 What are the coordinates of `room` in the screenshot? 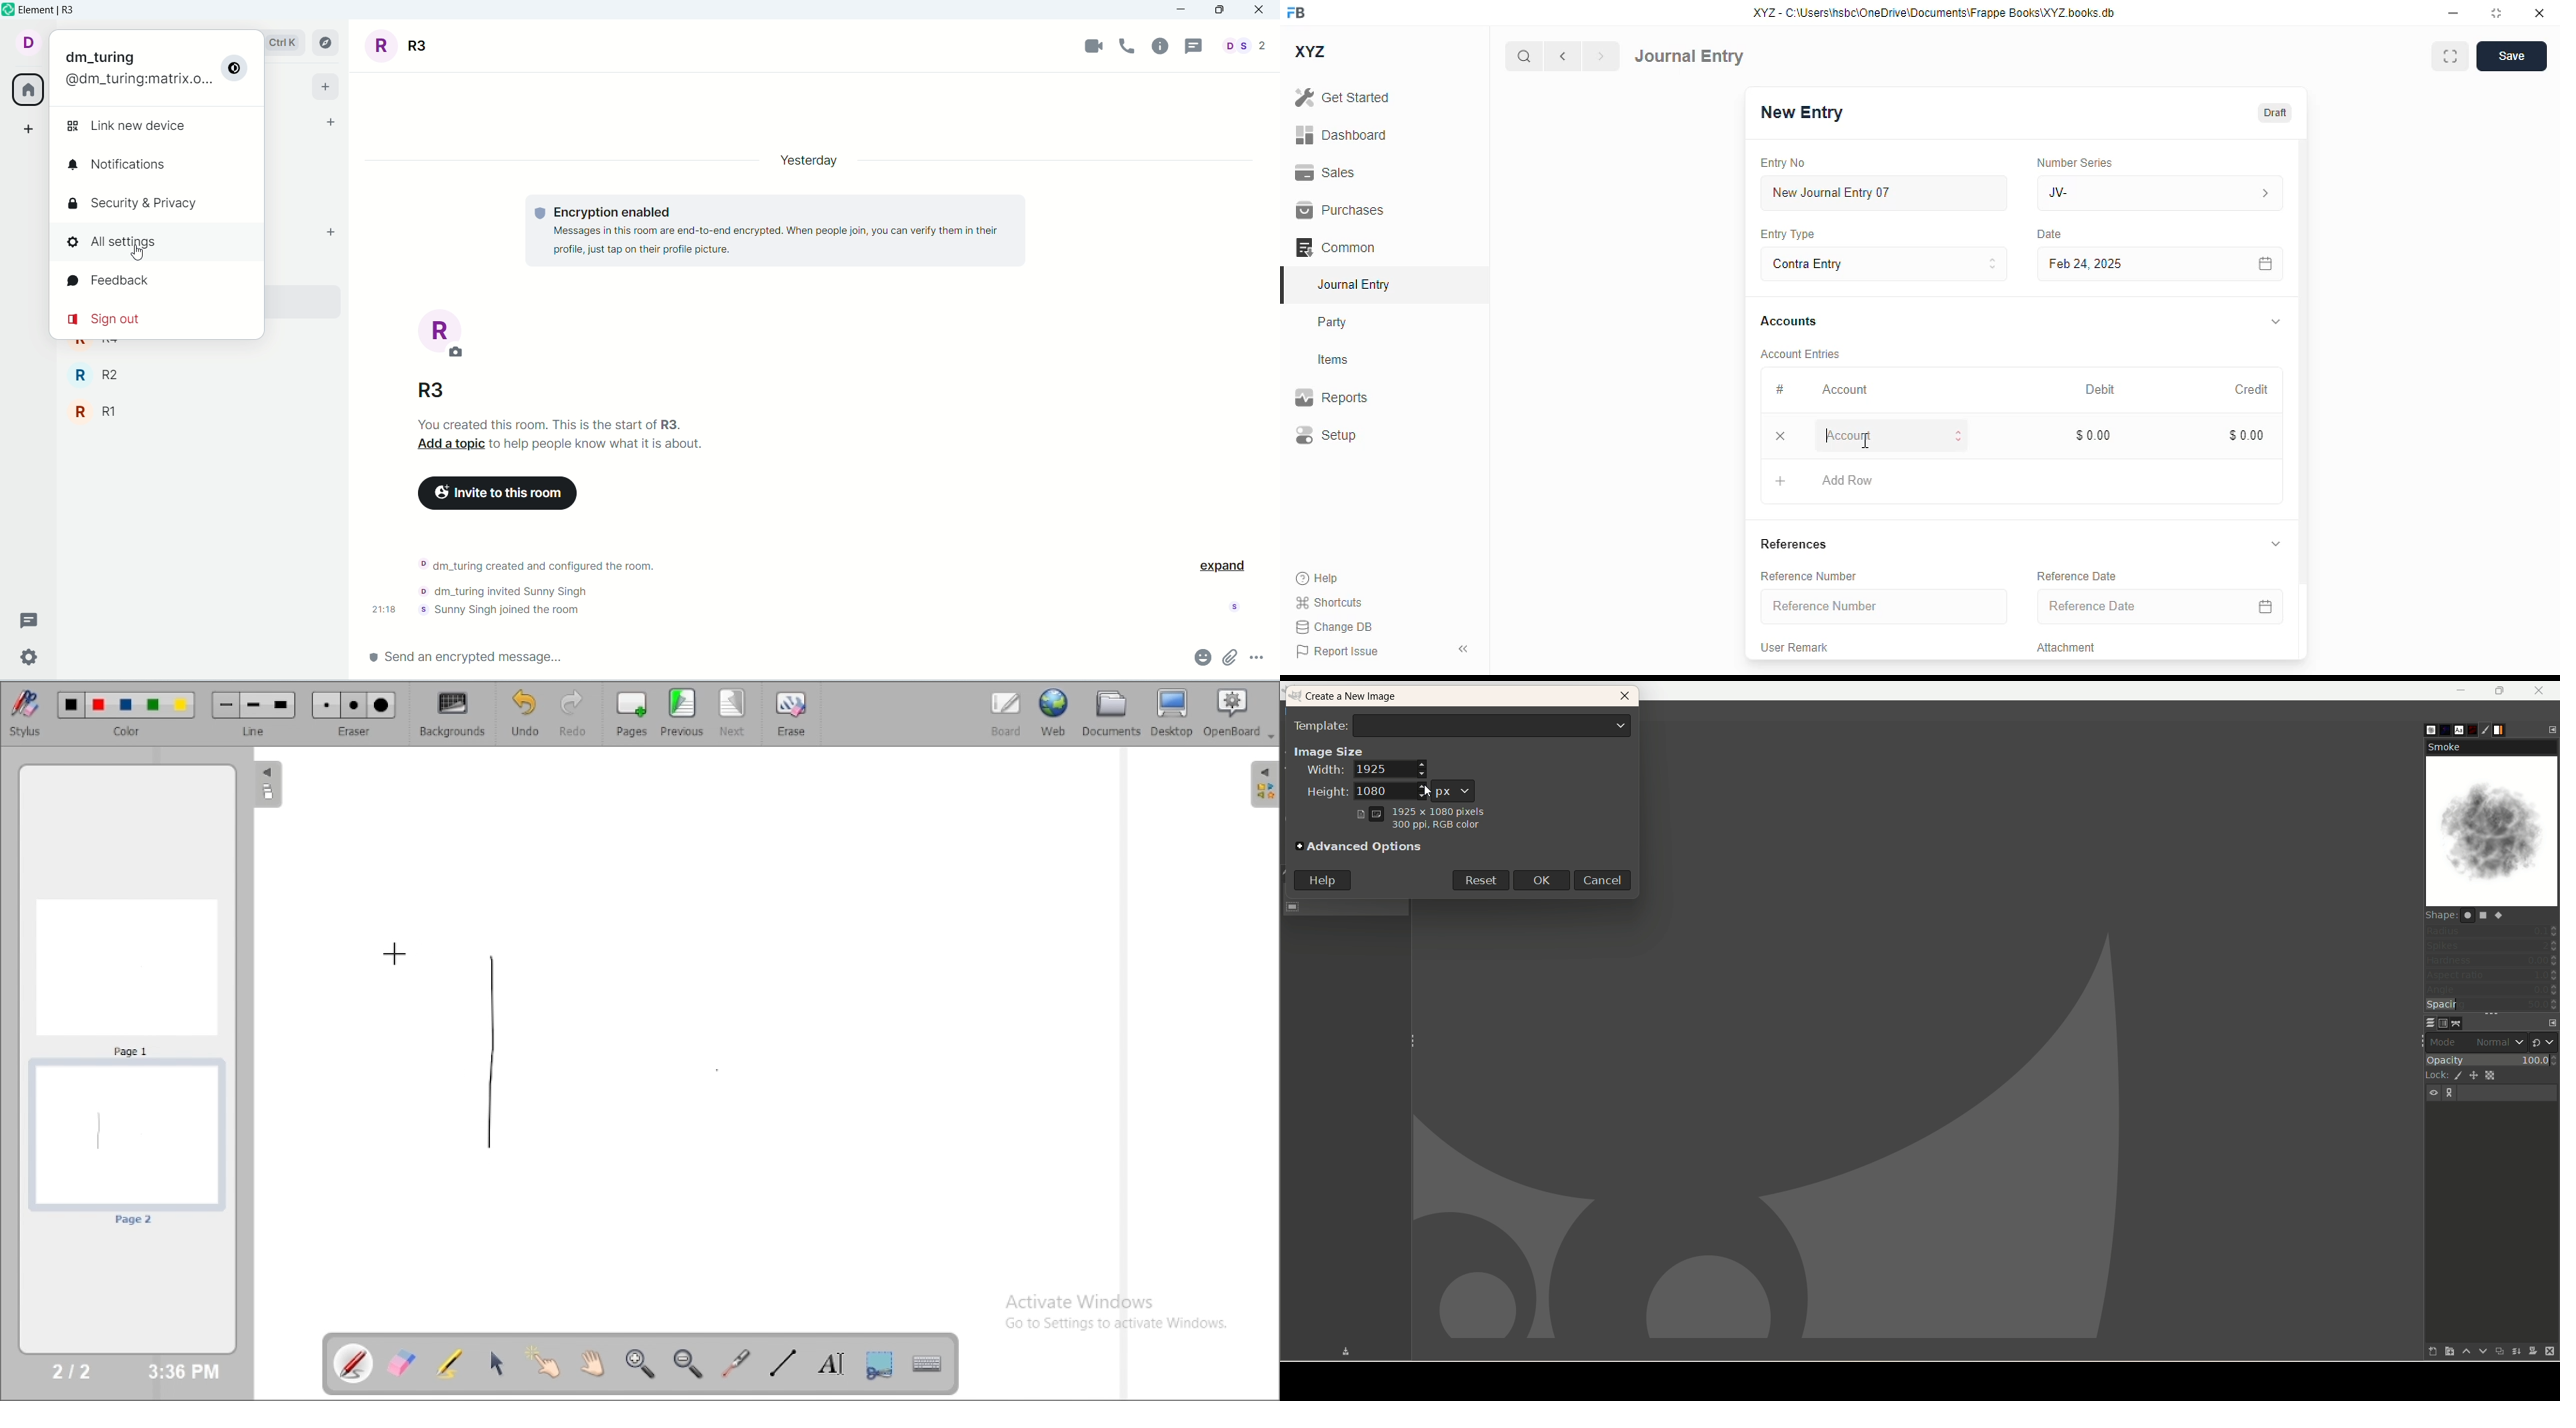 It's located at (403, 45).